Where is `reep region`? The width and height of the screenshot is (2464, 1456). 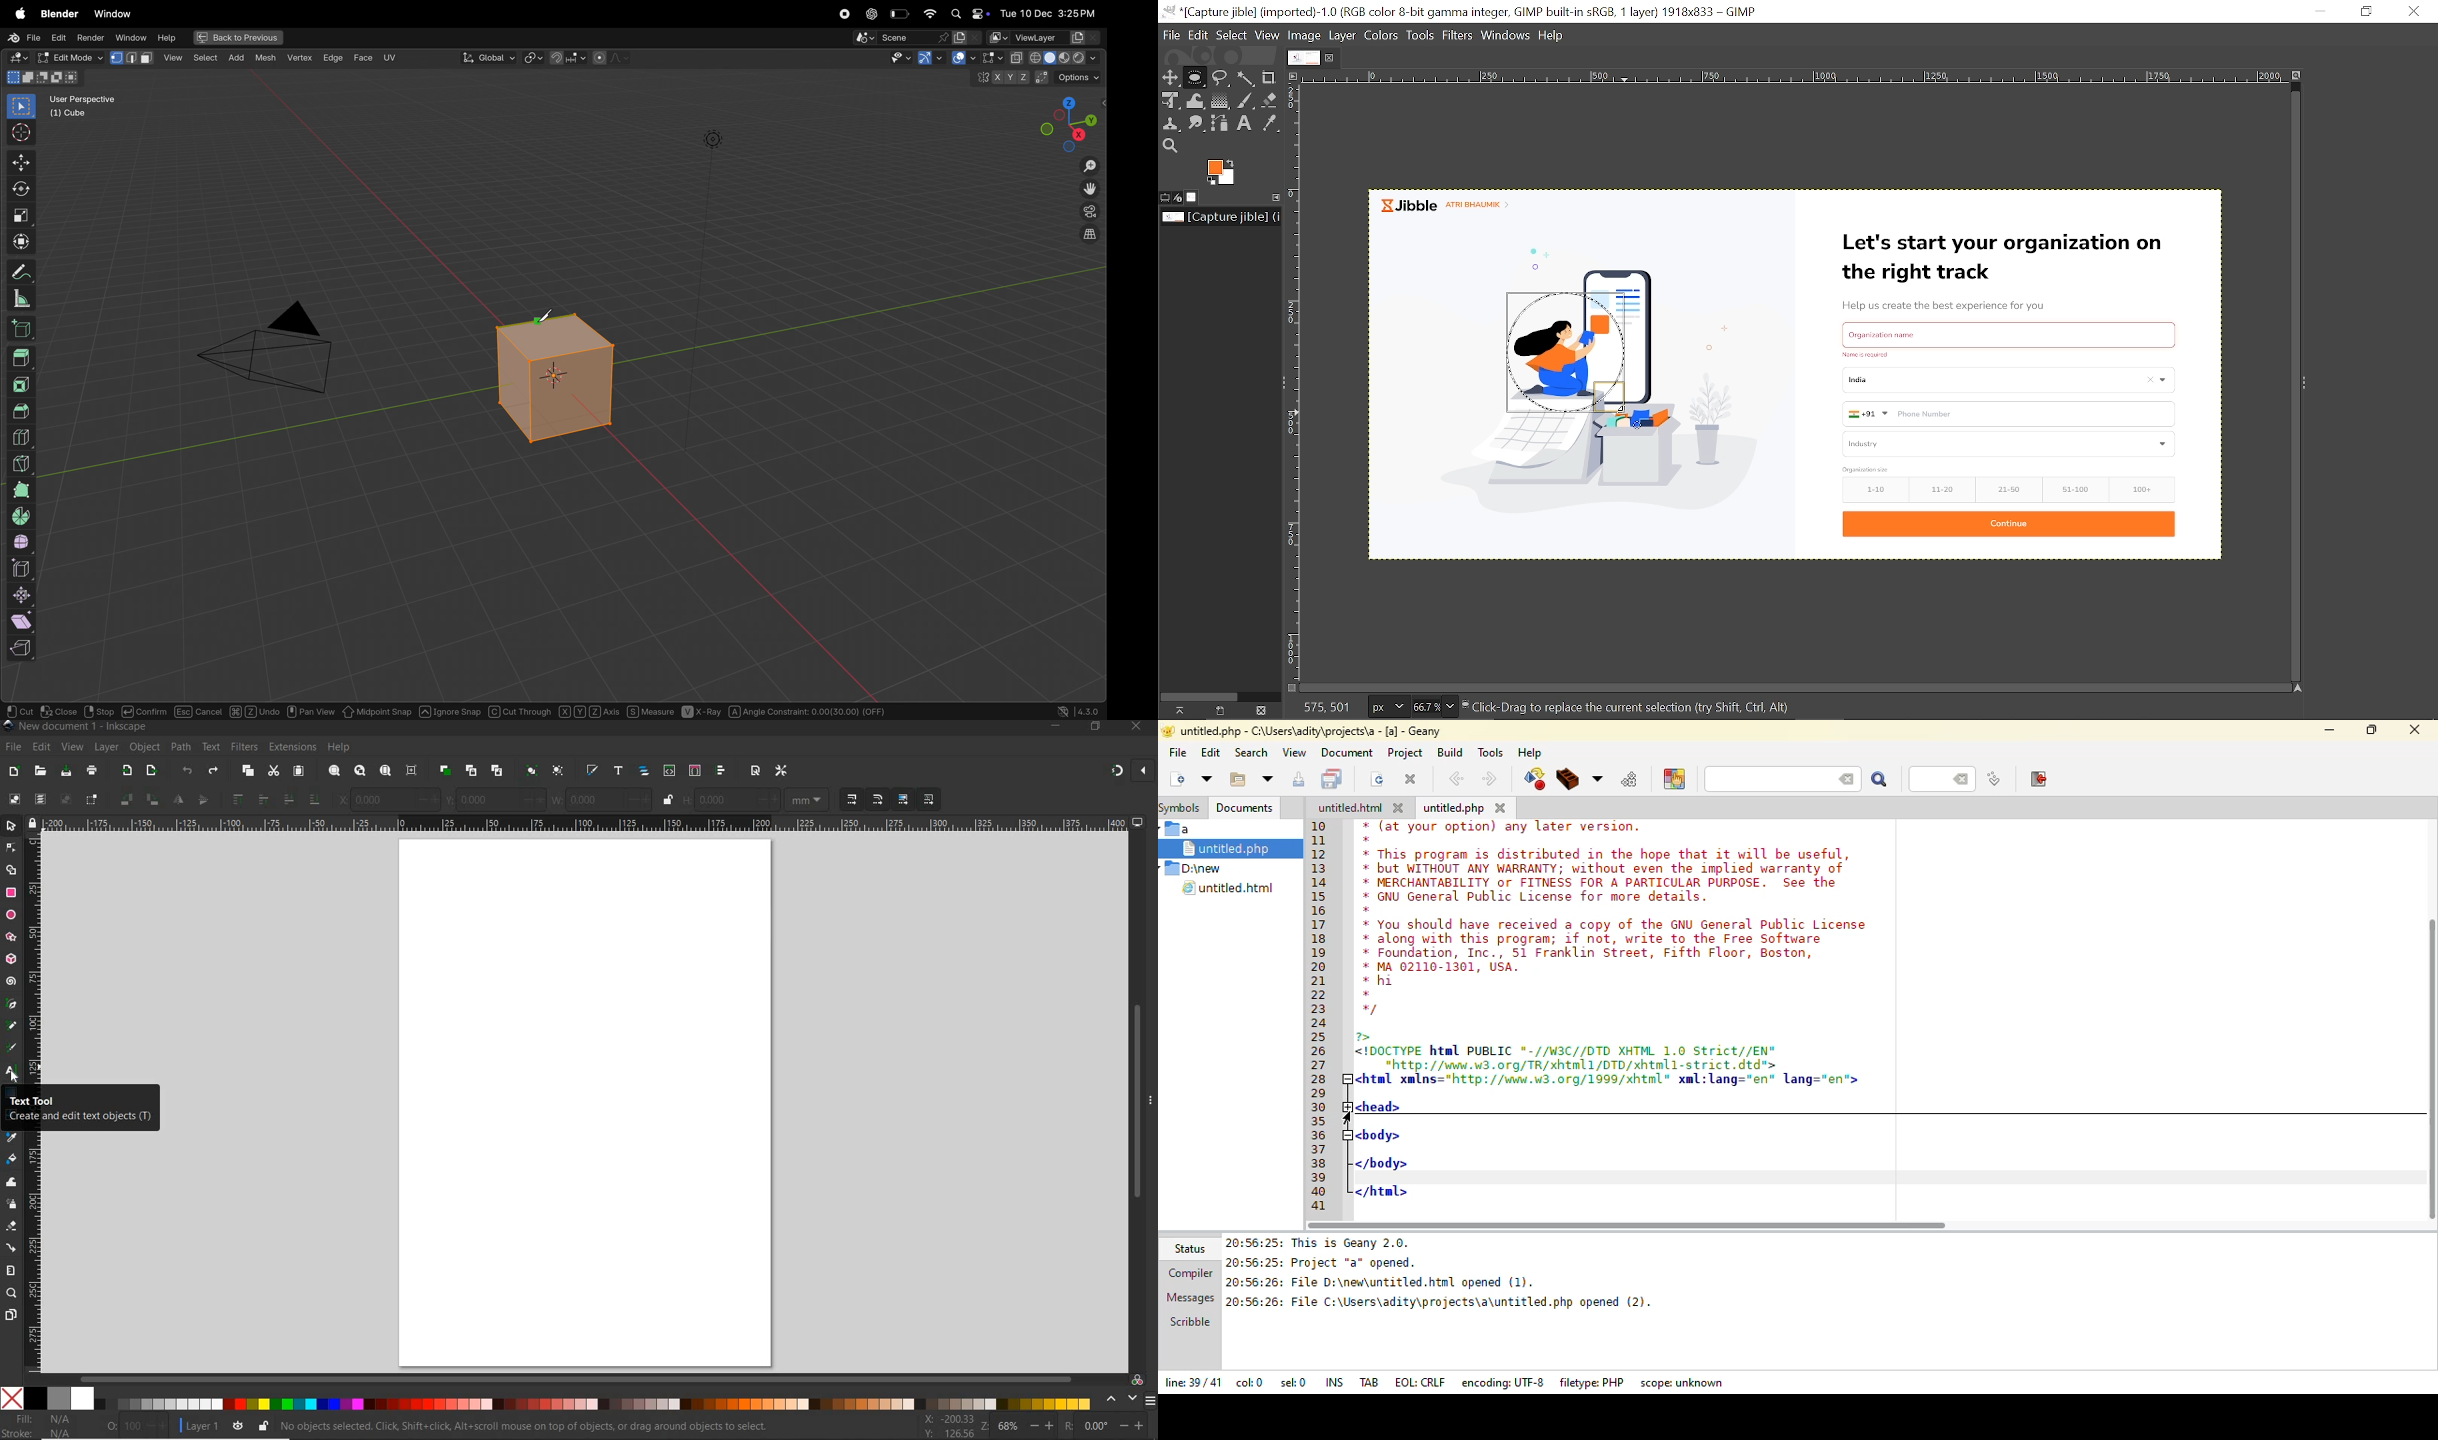 reep region is located at coordinates (19, 648).